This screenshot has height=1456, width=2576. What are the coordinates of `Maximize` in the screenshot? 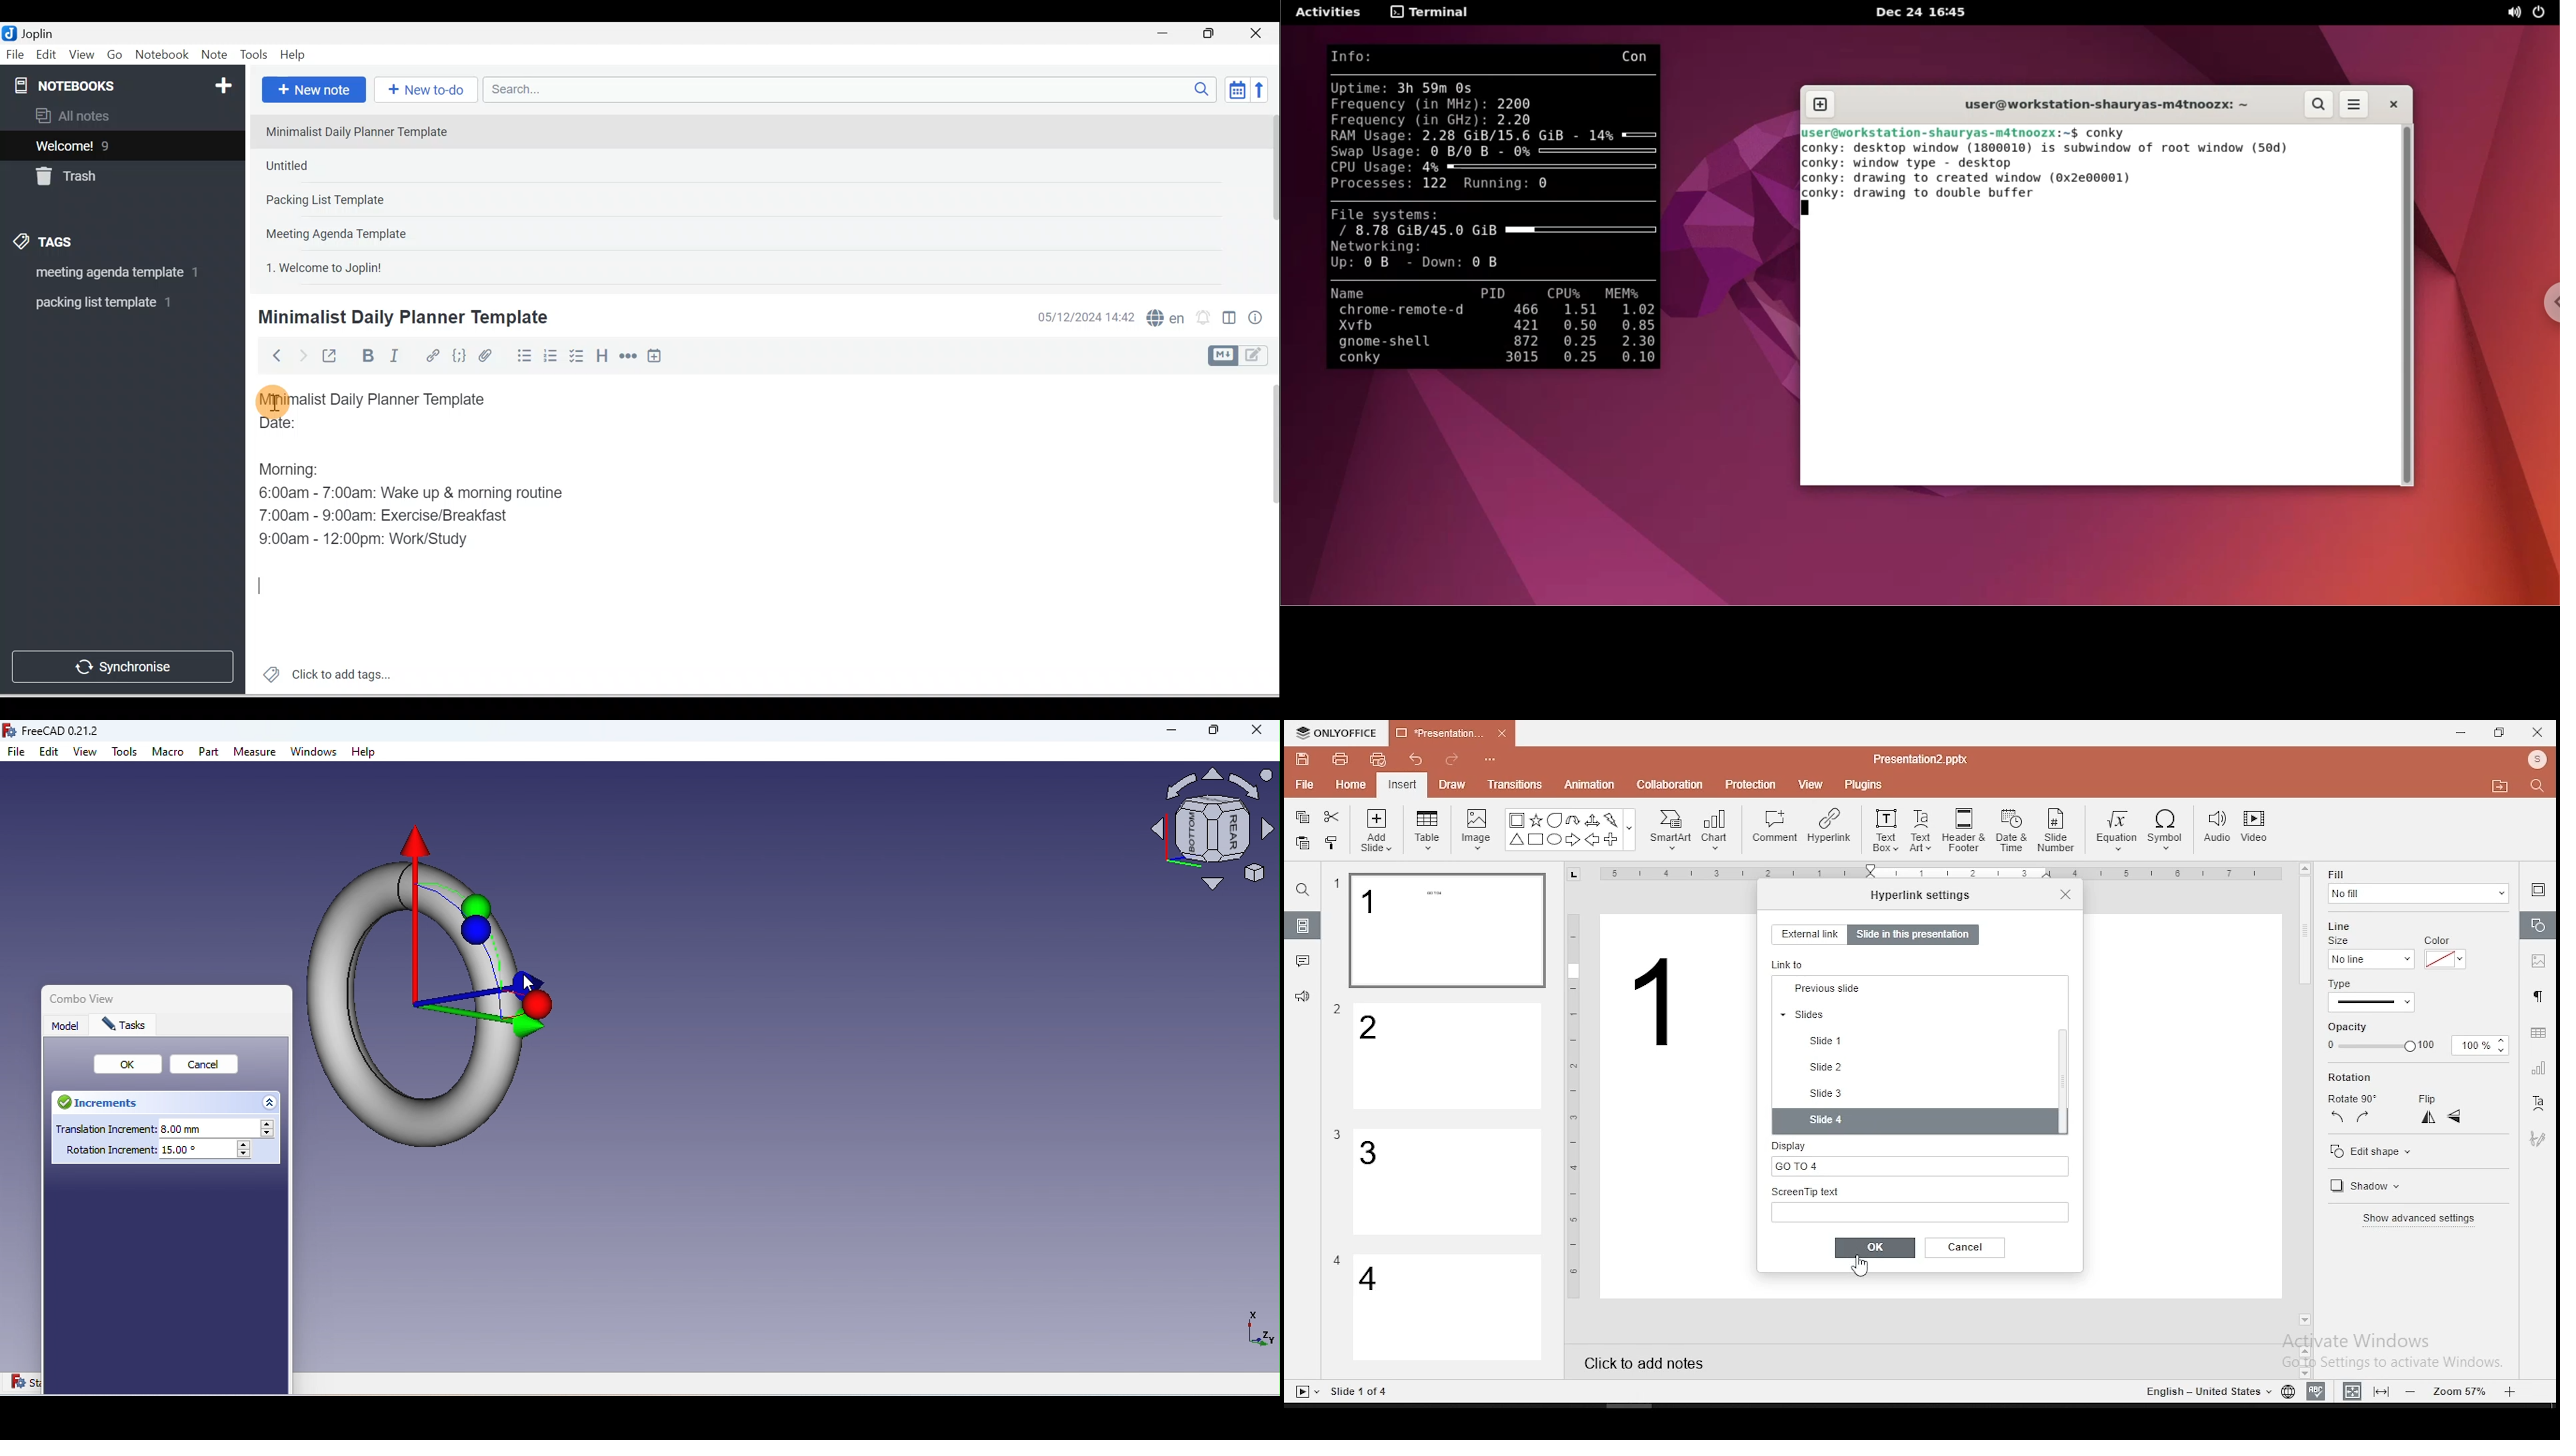 It's located at (1212, 734).